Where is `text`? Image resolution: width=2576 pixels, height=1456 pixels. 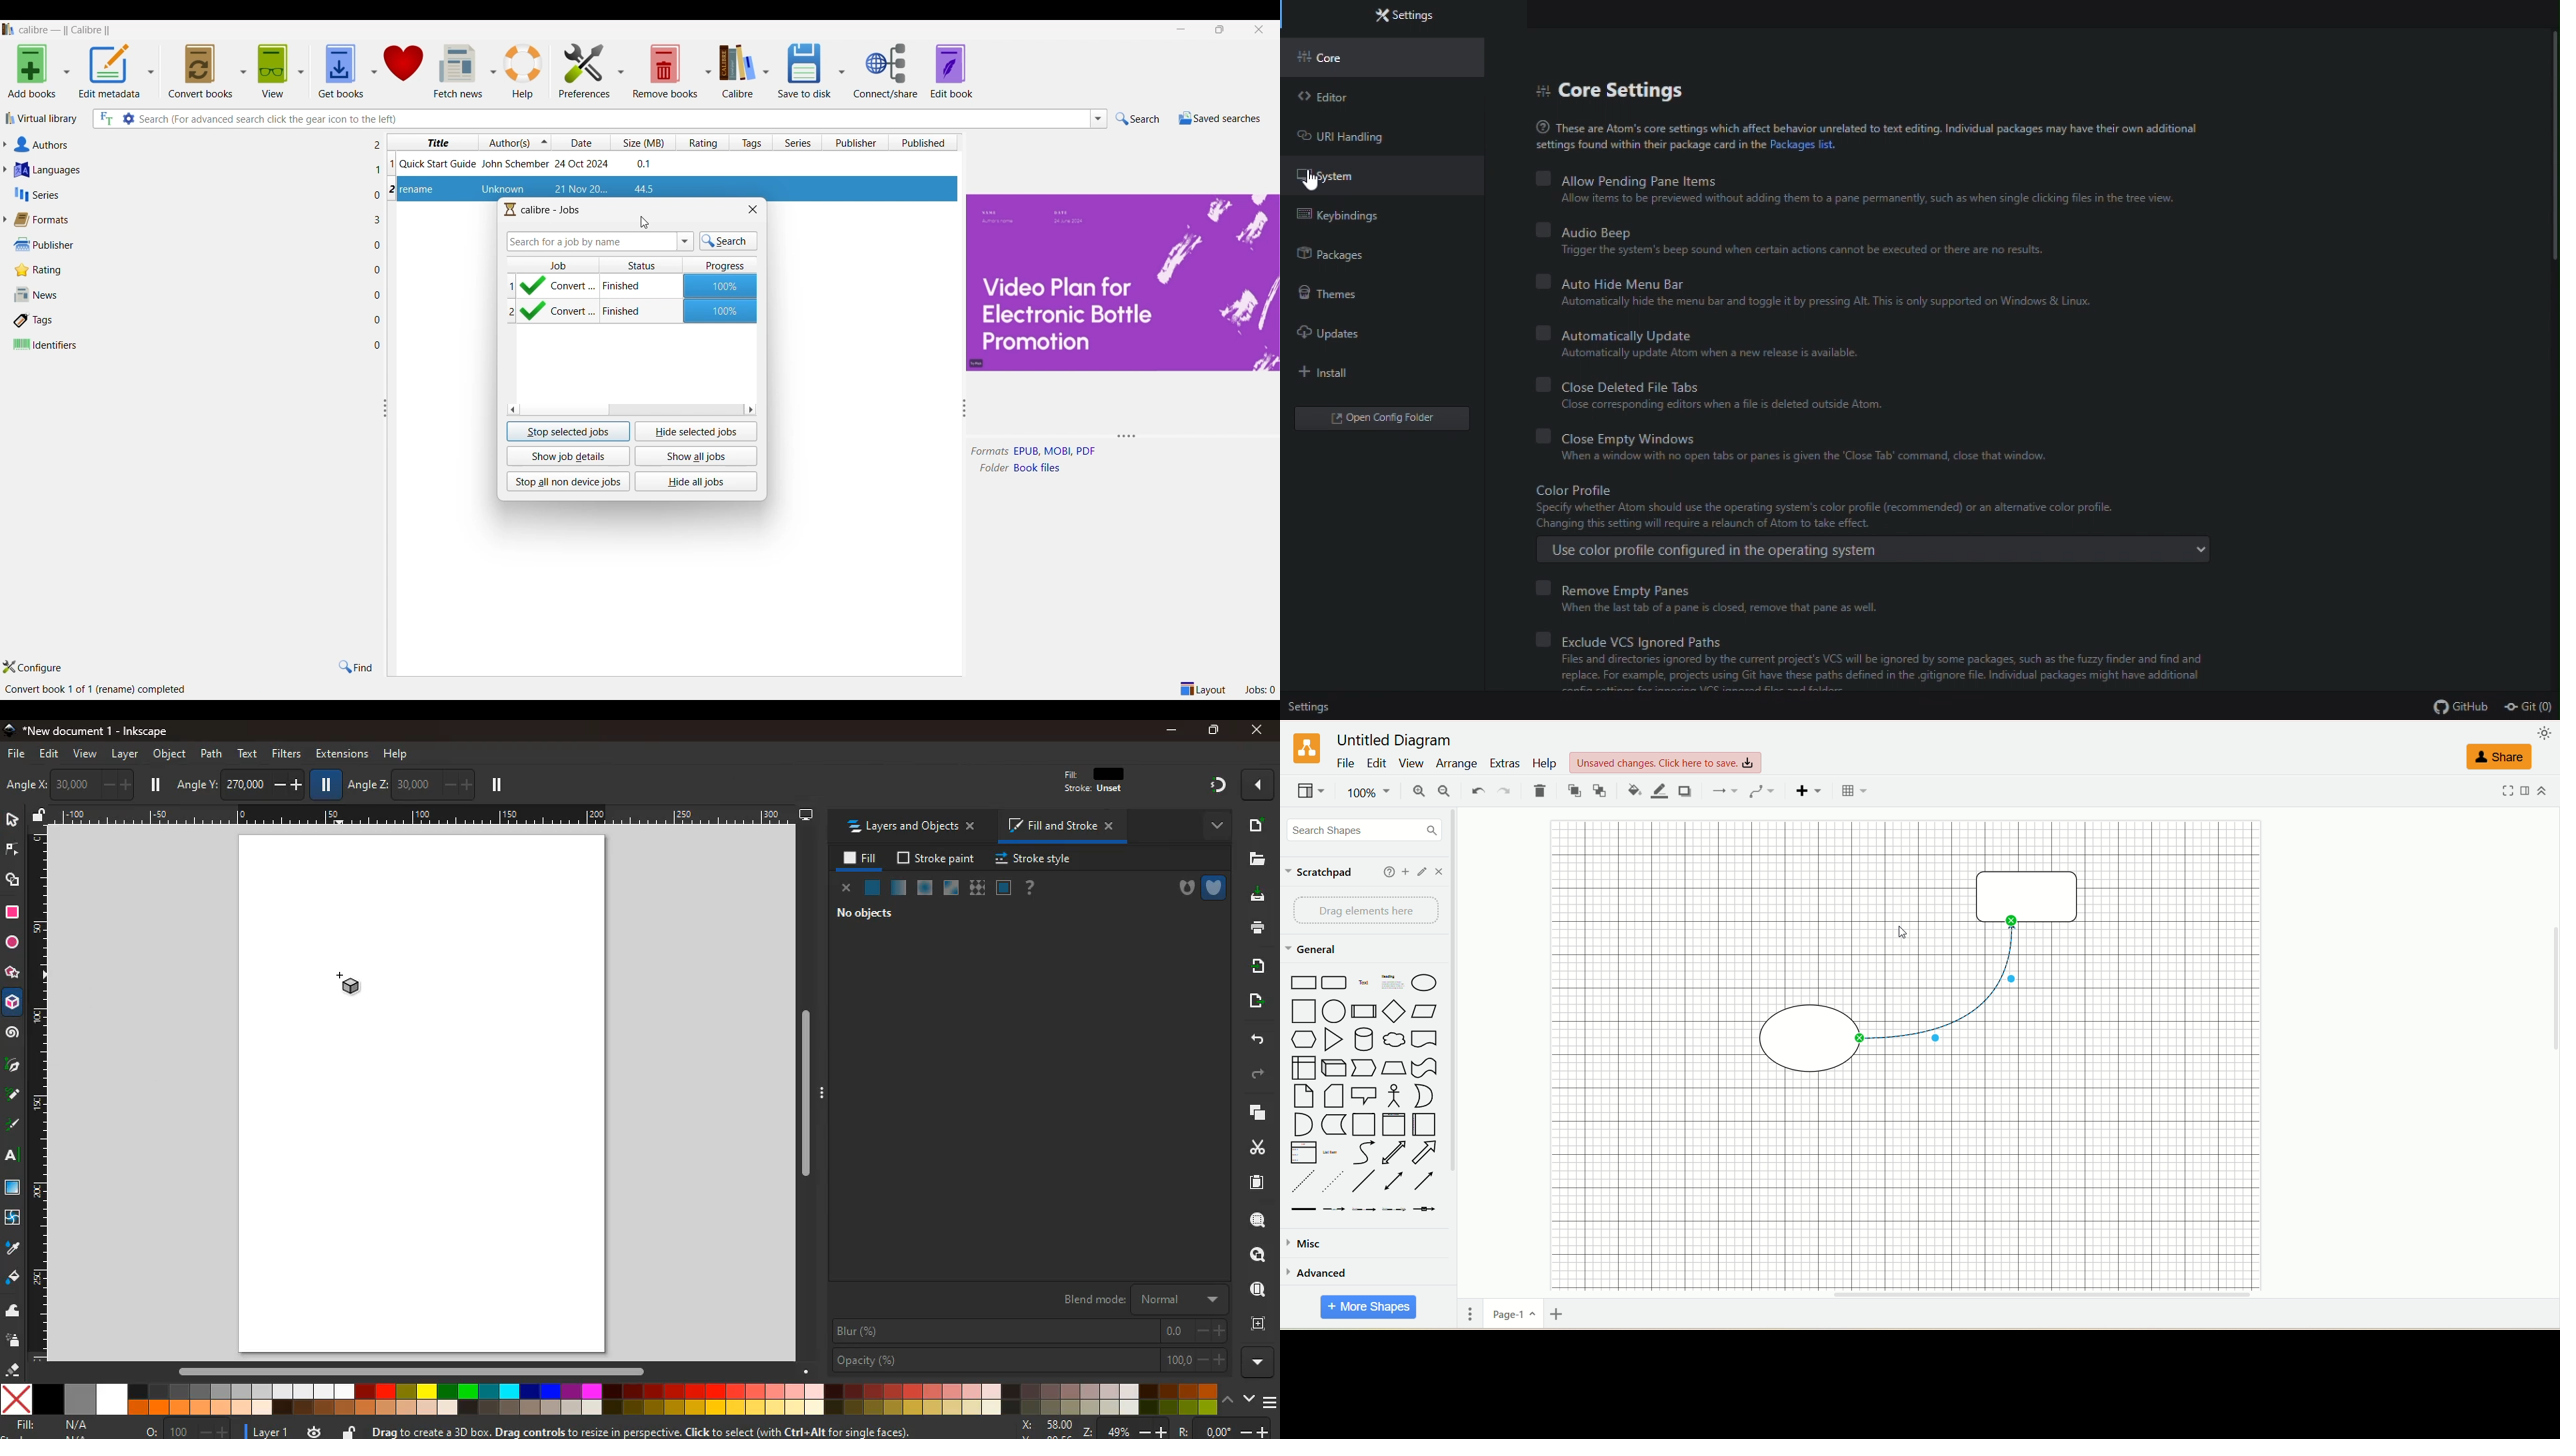 text is located at coordinates (9, 1157).